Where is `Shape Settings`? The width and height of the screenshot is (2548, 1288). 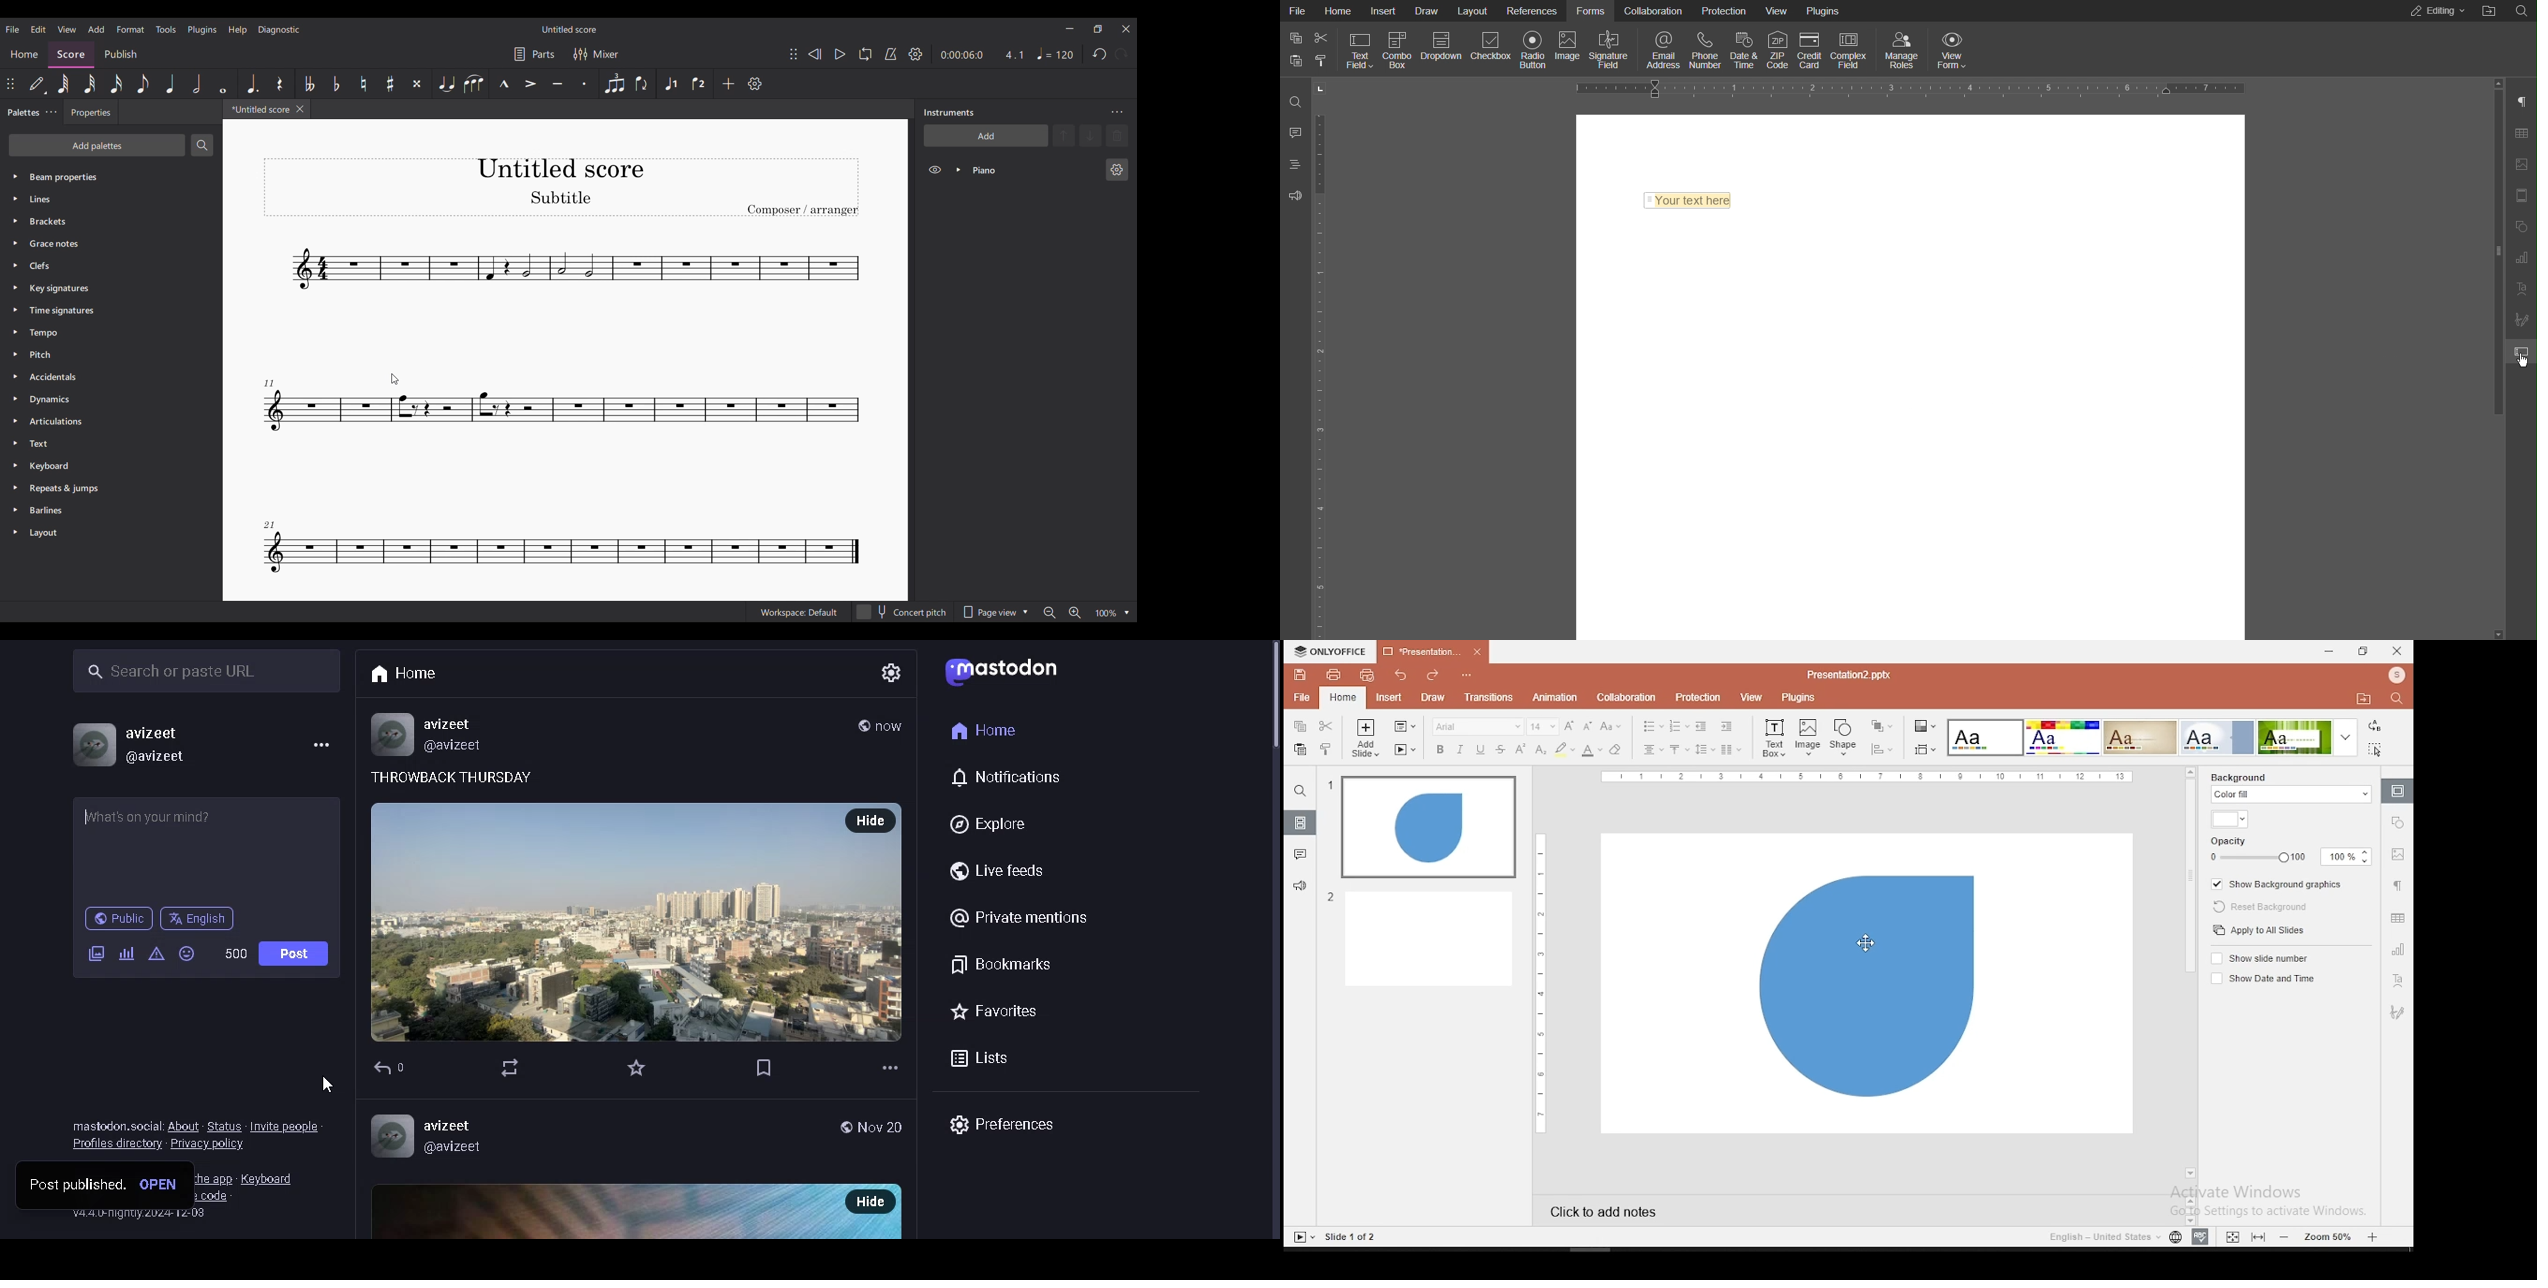
Shape Settings is located at coordinates (2521, 224).